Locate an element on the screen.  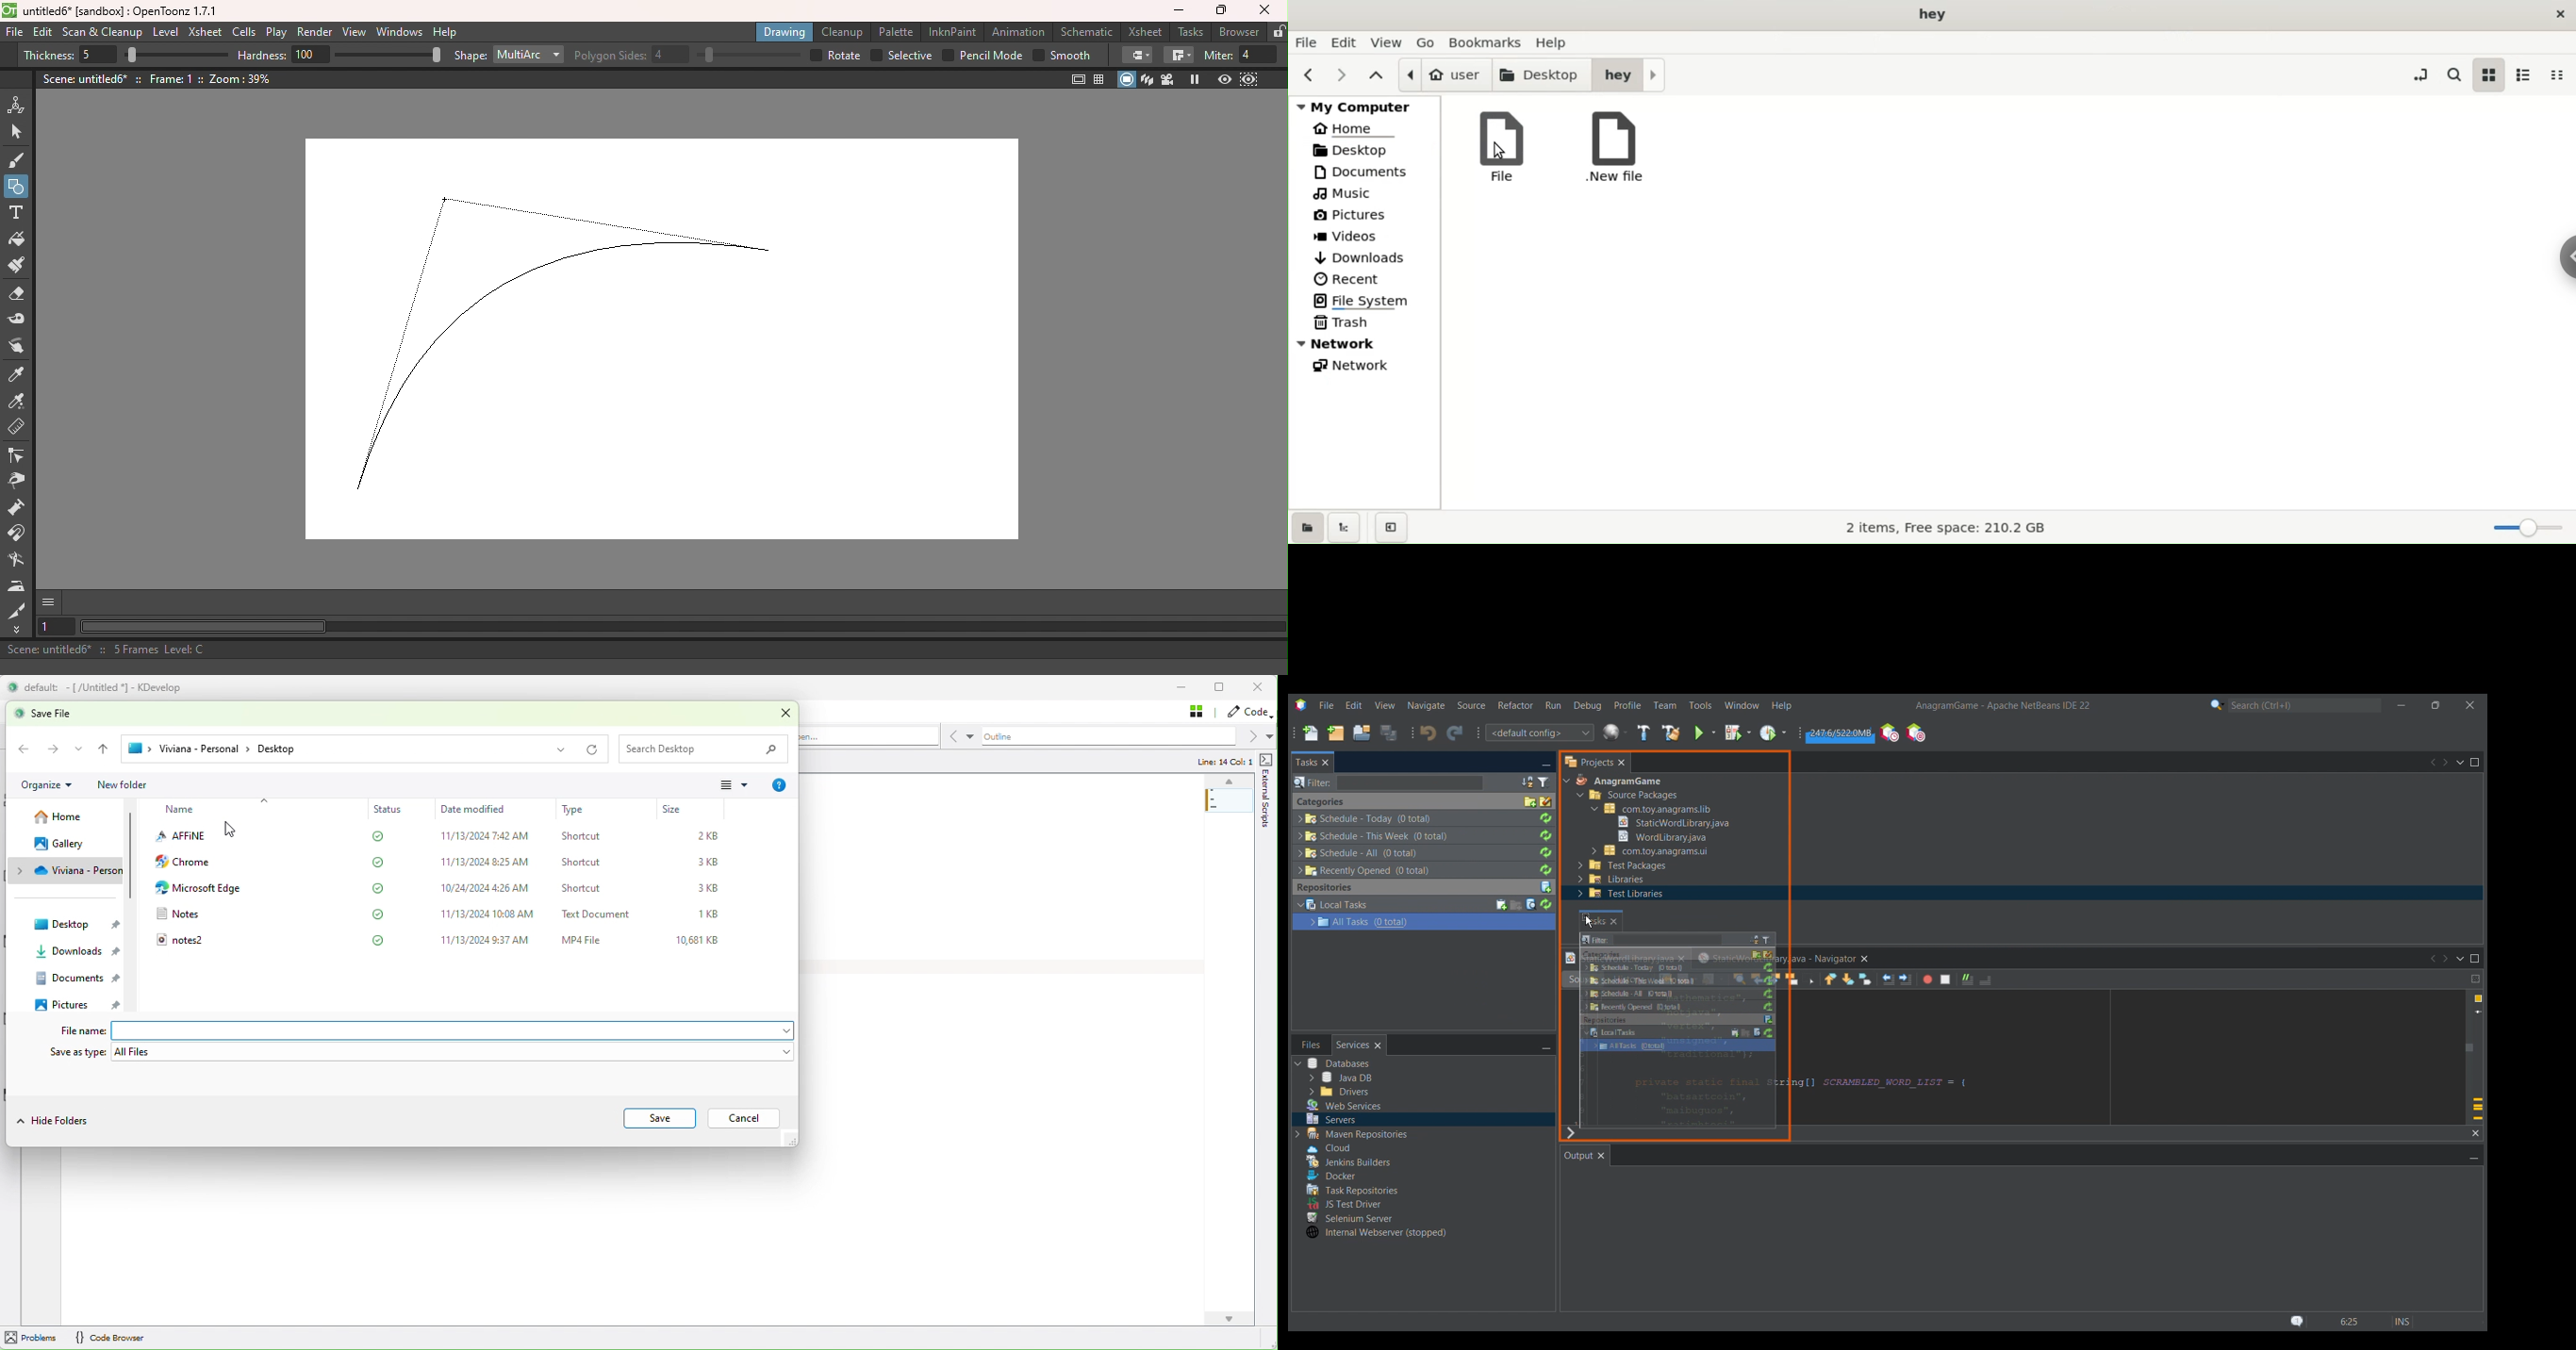
logo is located at coordinates (17, 714).